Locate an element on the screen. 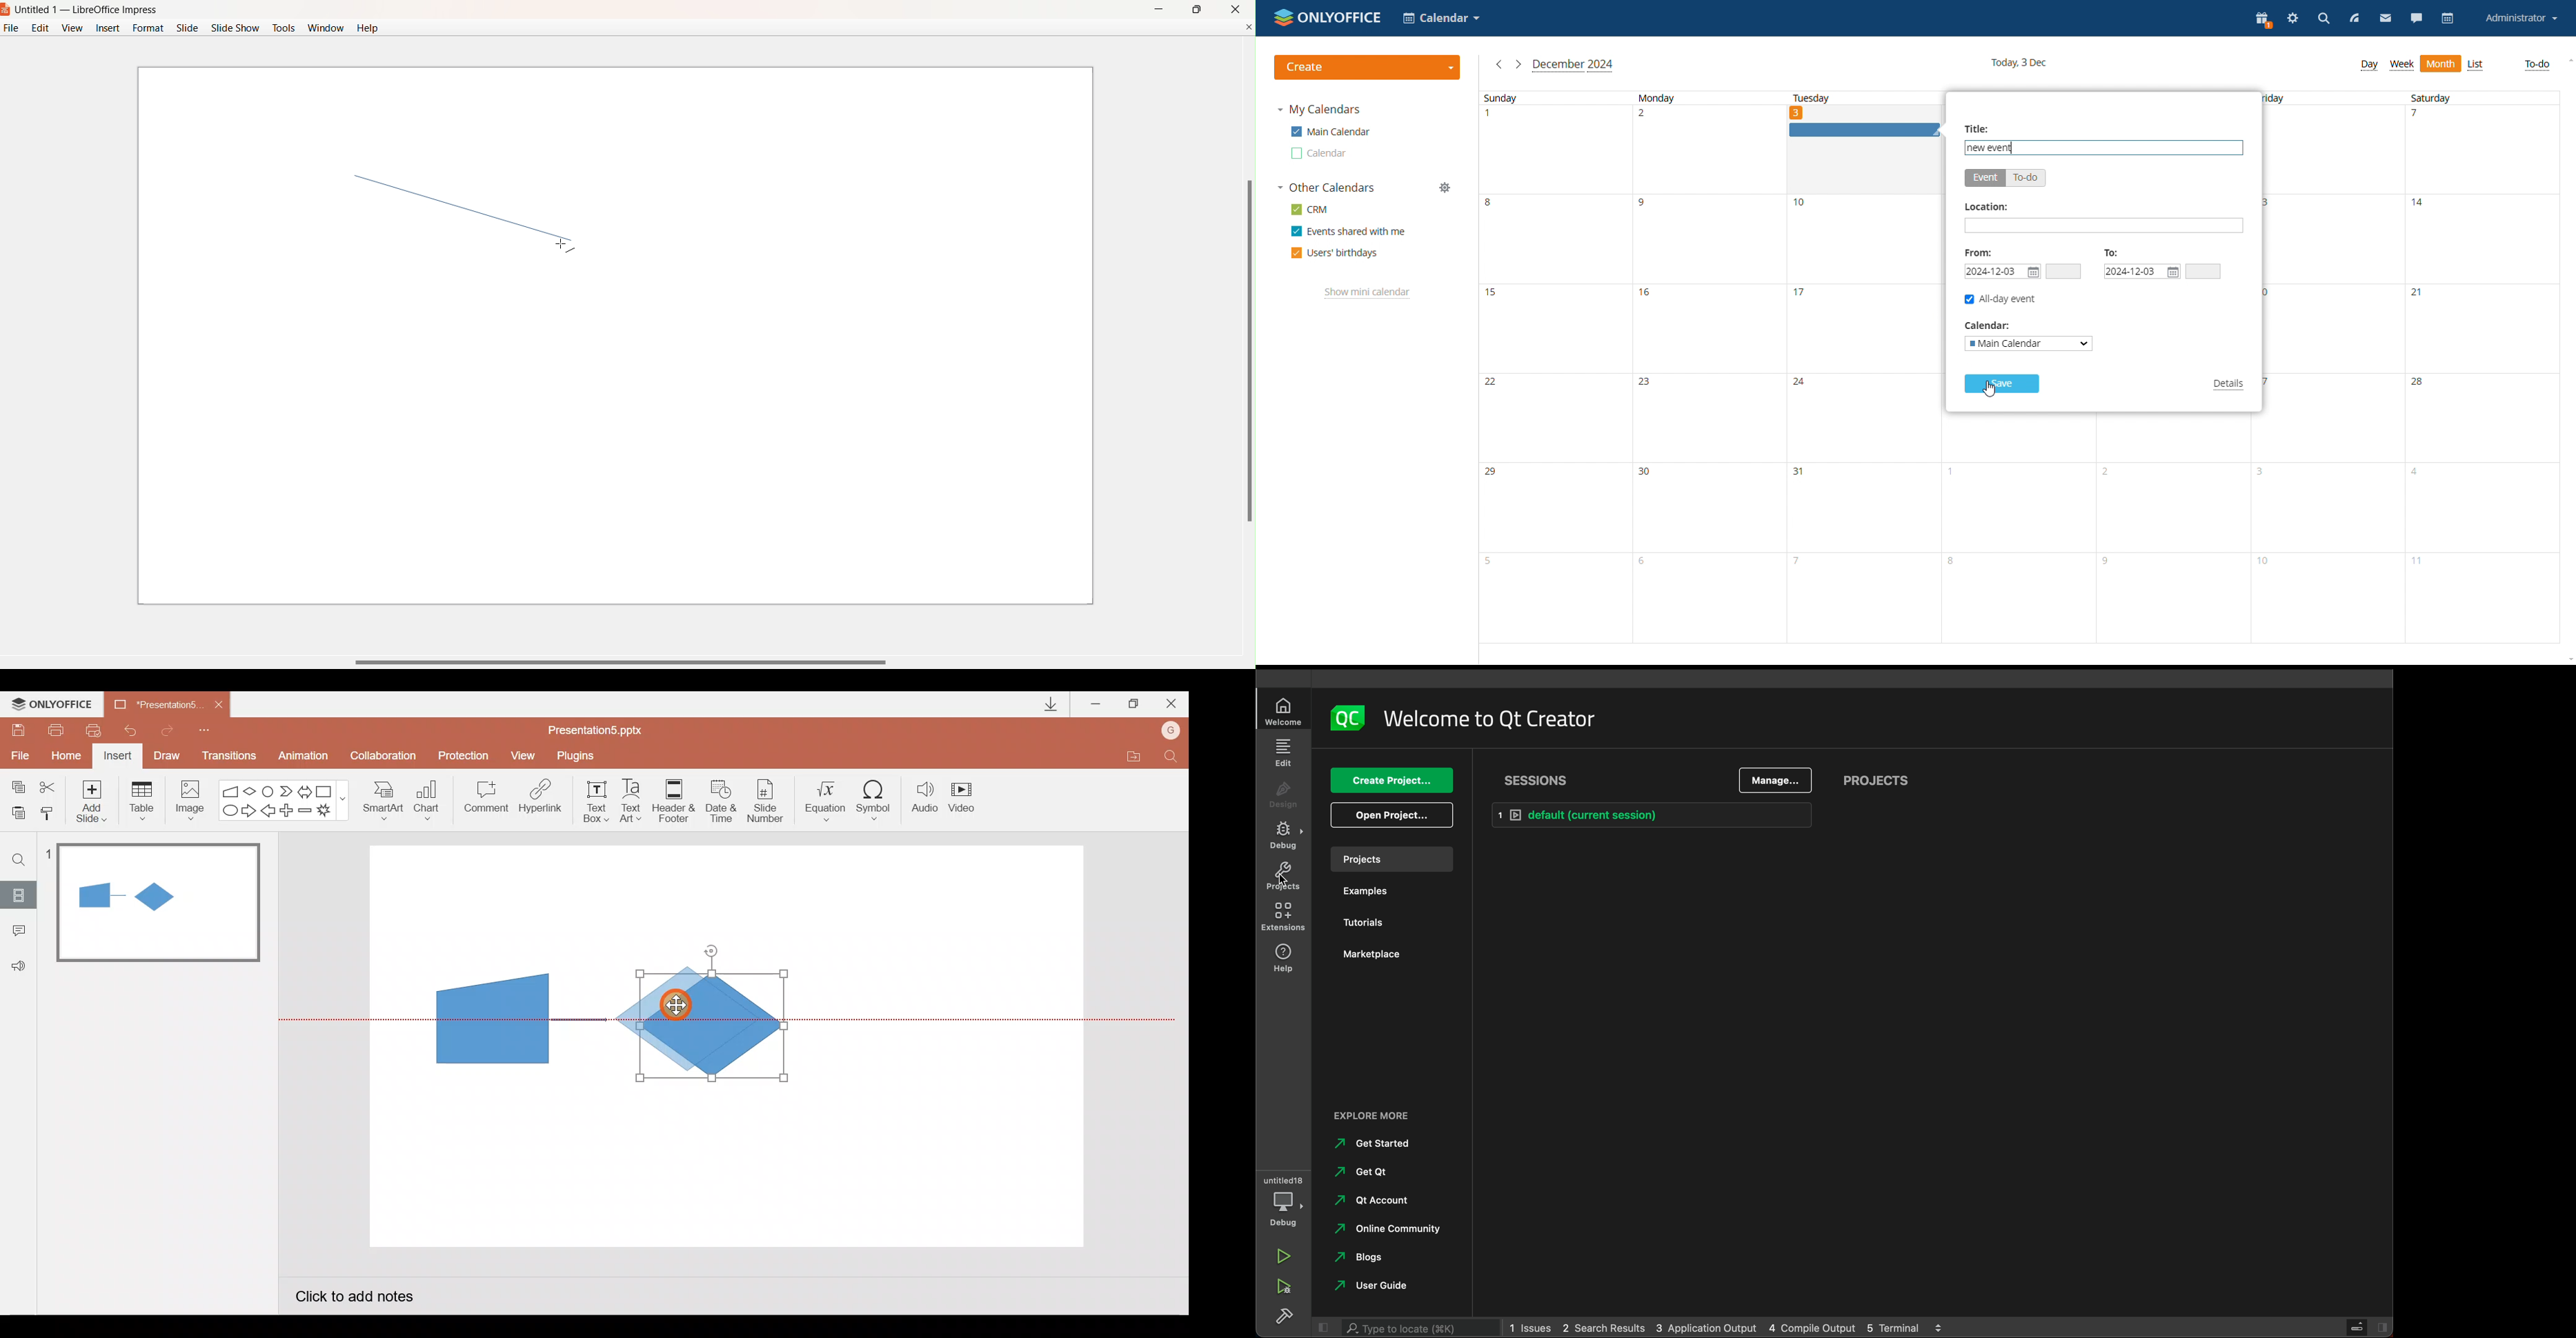  debug is located at coordinates (1286, 1212).